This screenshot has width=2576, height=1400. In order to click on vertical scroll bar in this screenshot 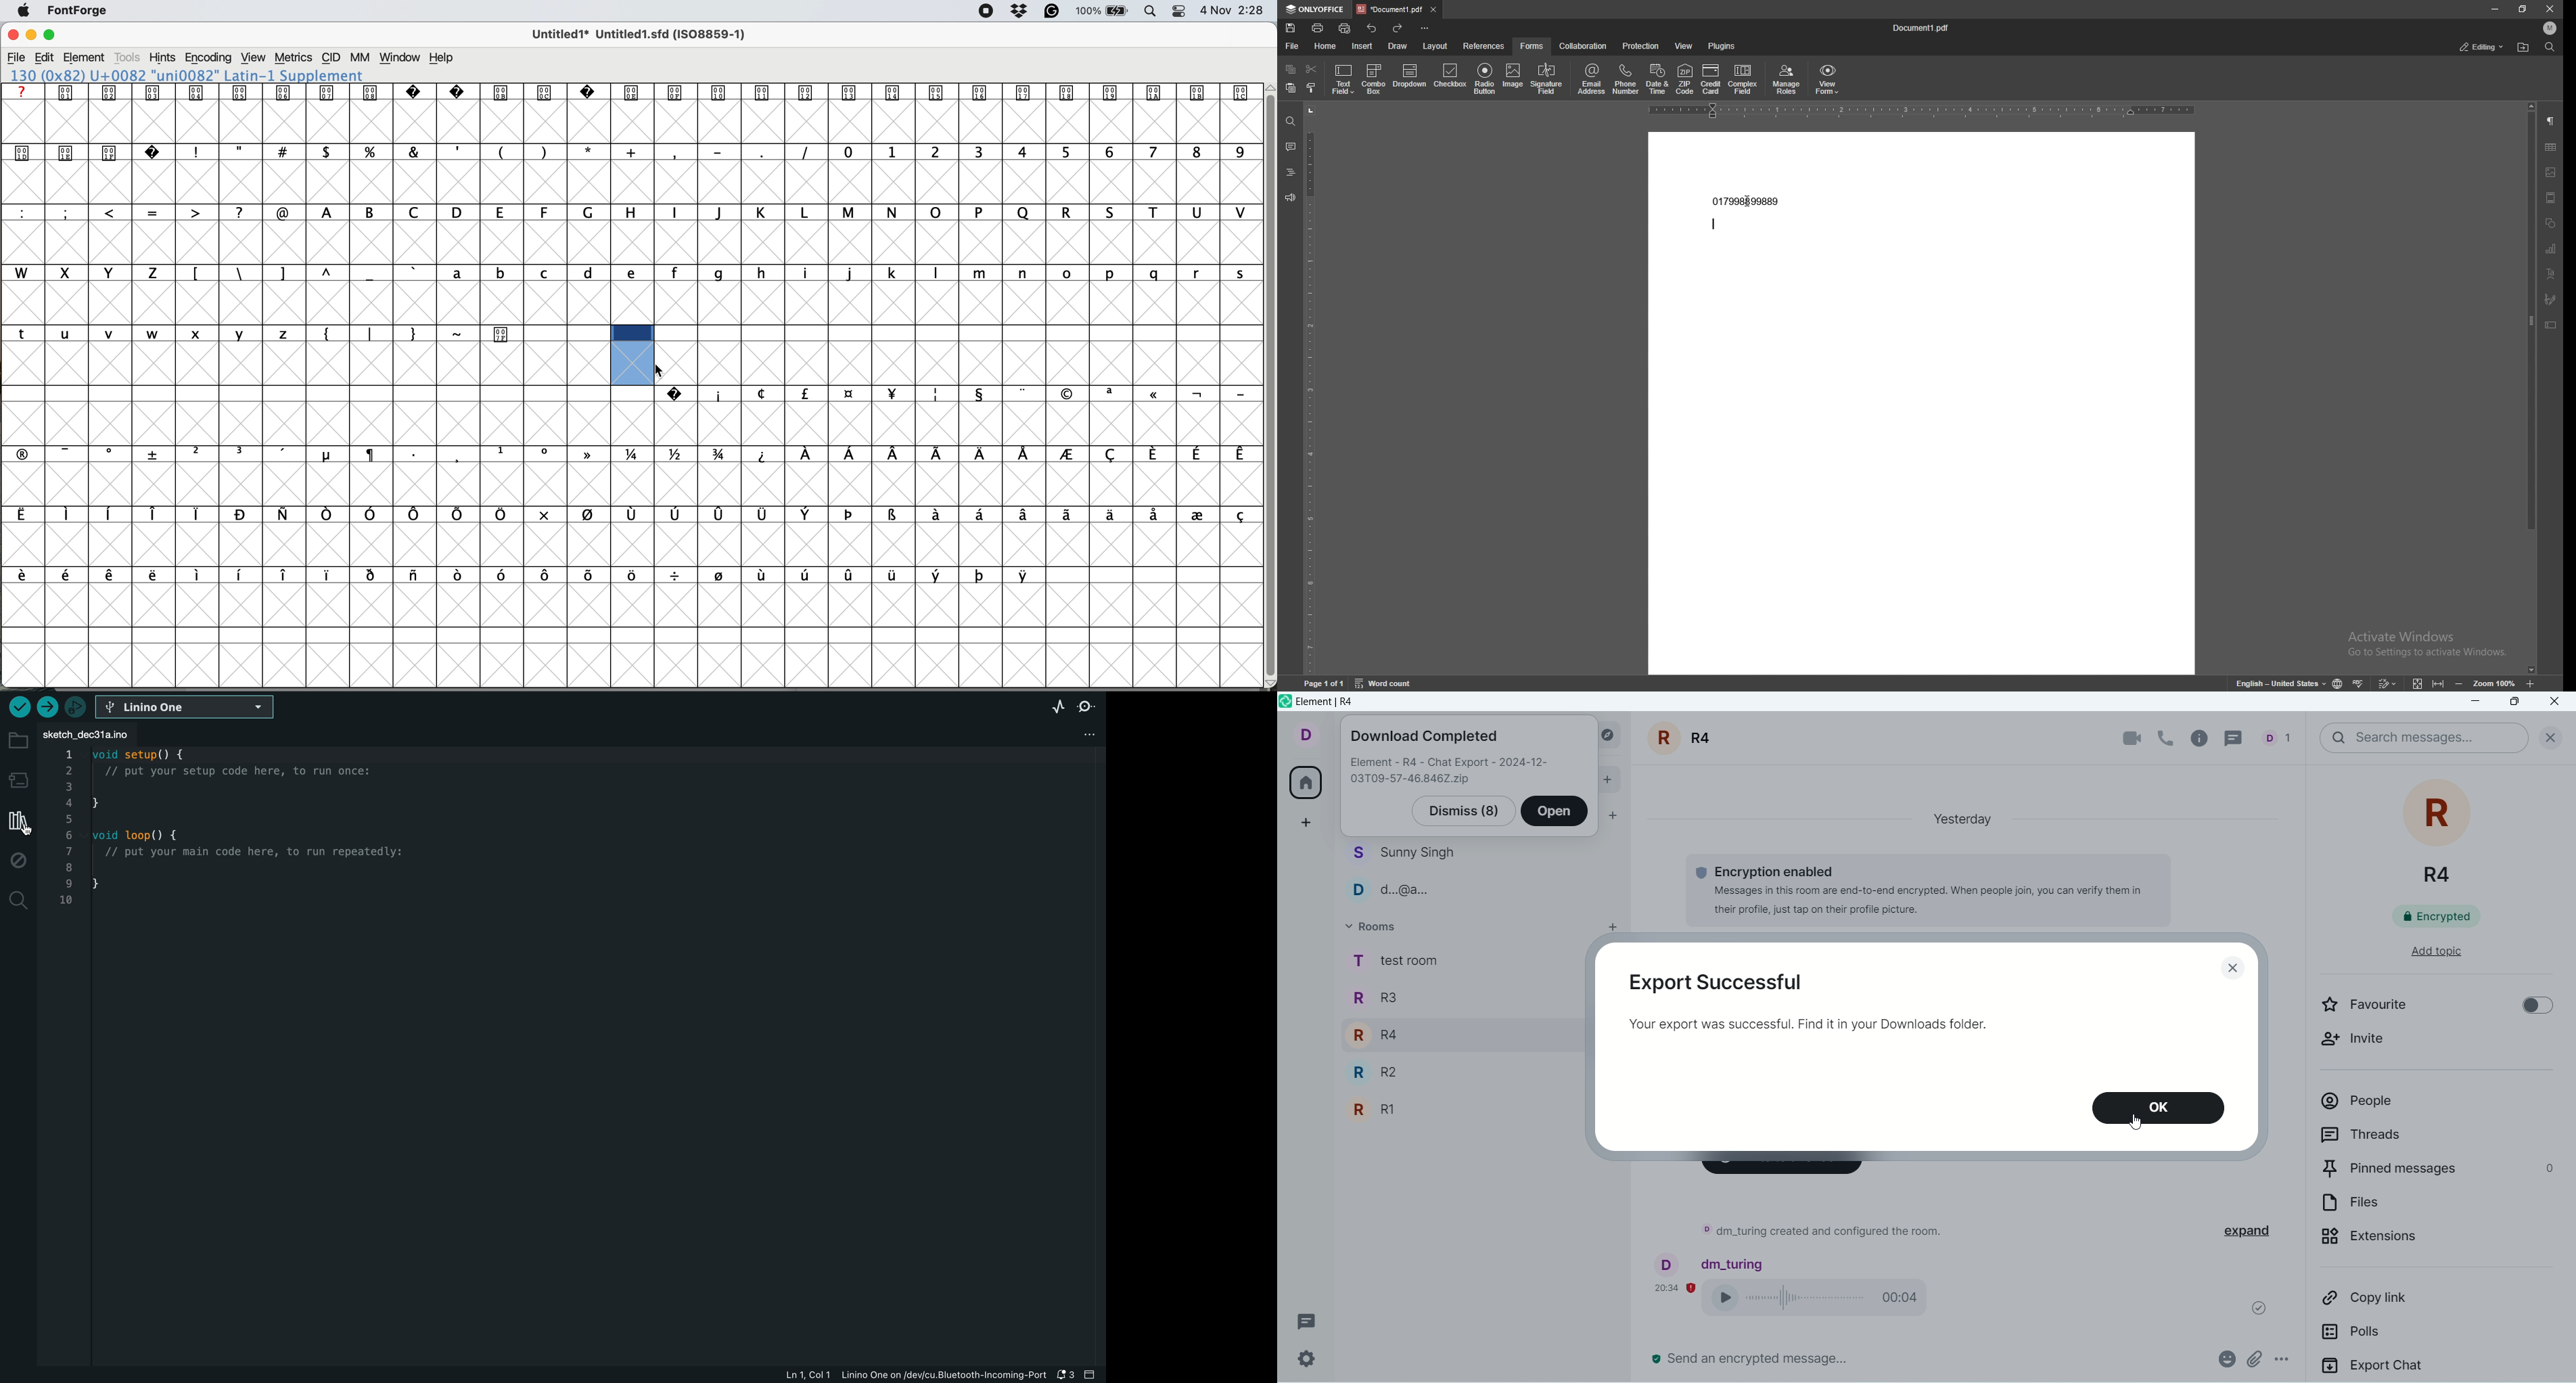, I will do `click(2568, 1073)`.